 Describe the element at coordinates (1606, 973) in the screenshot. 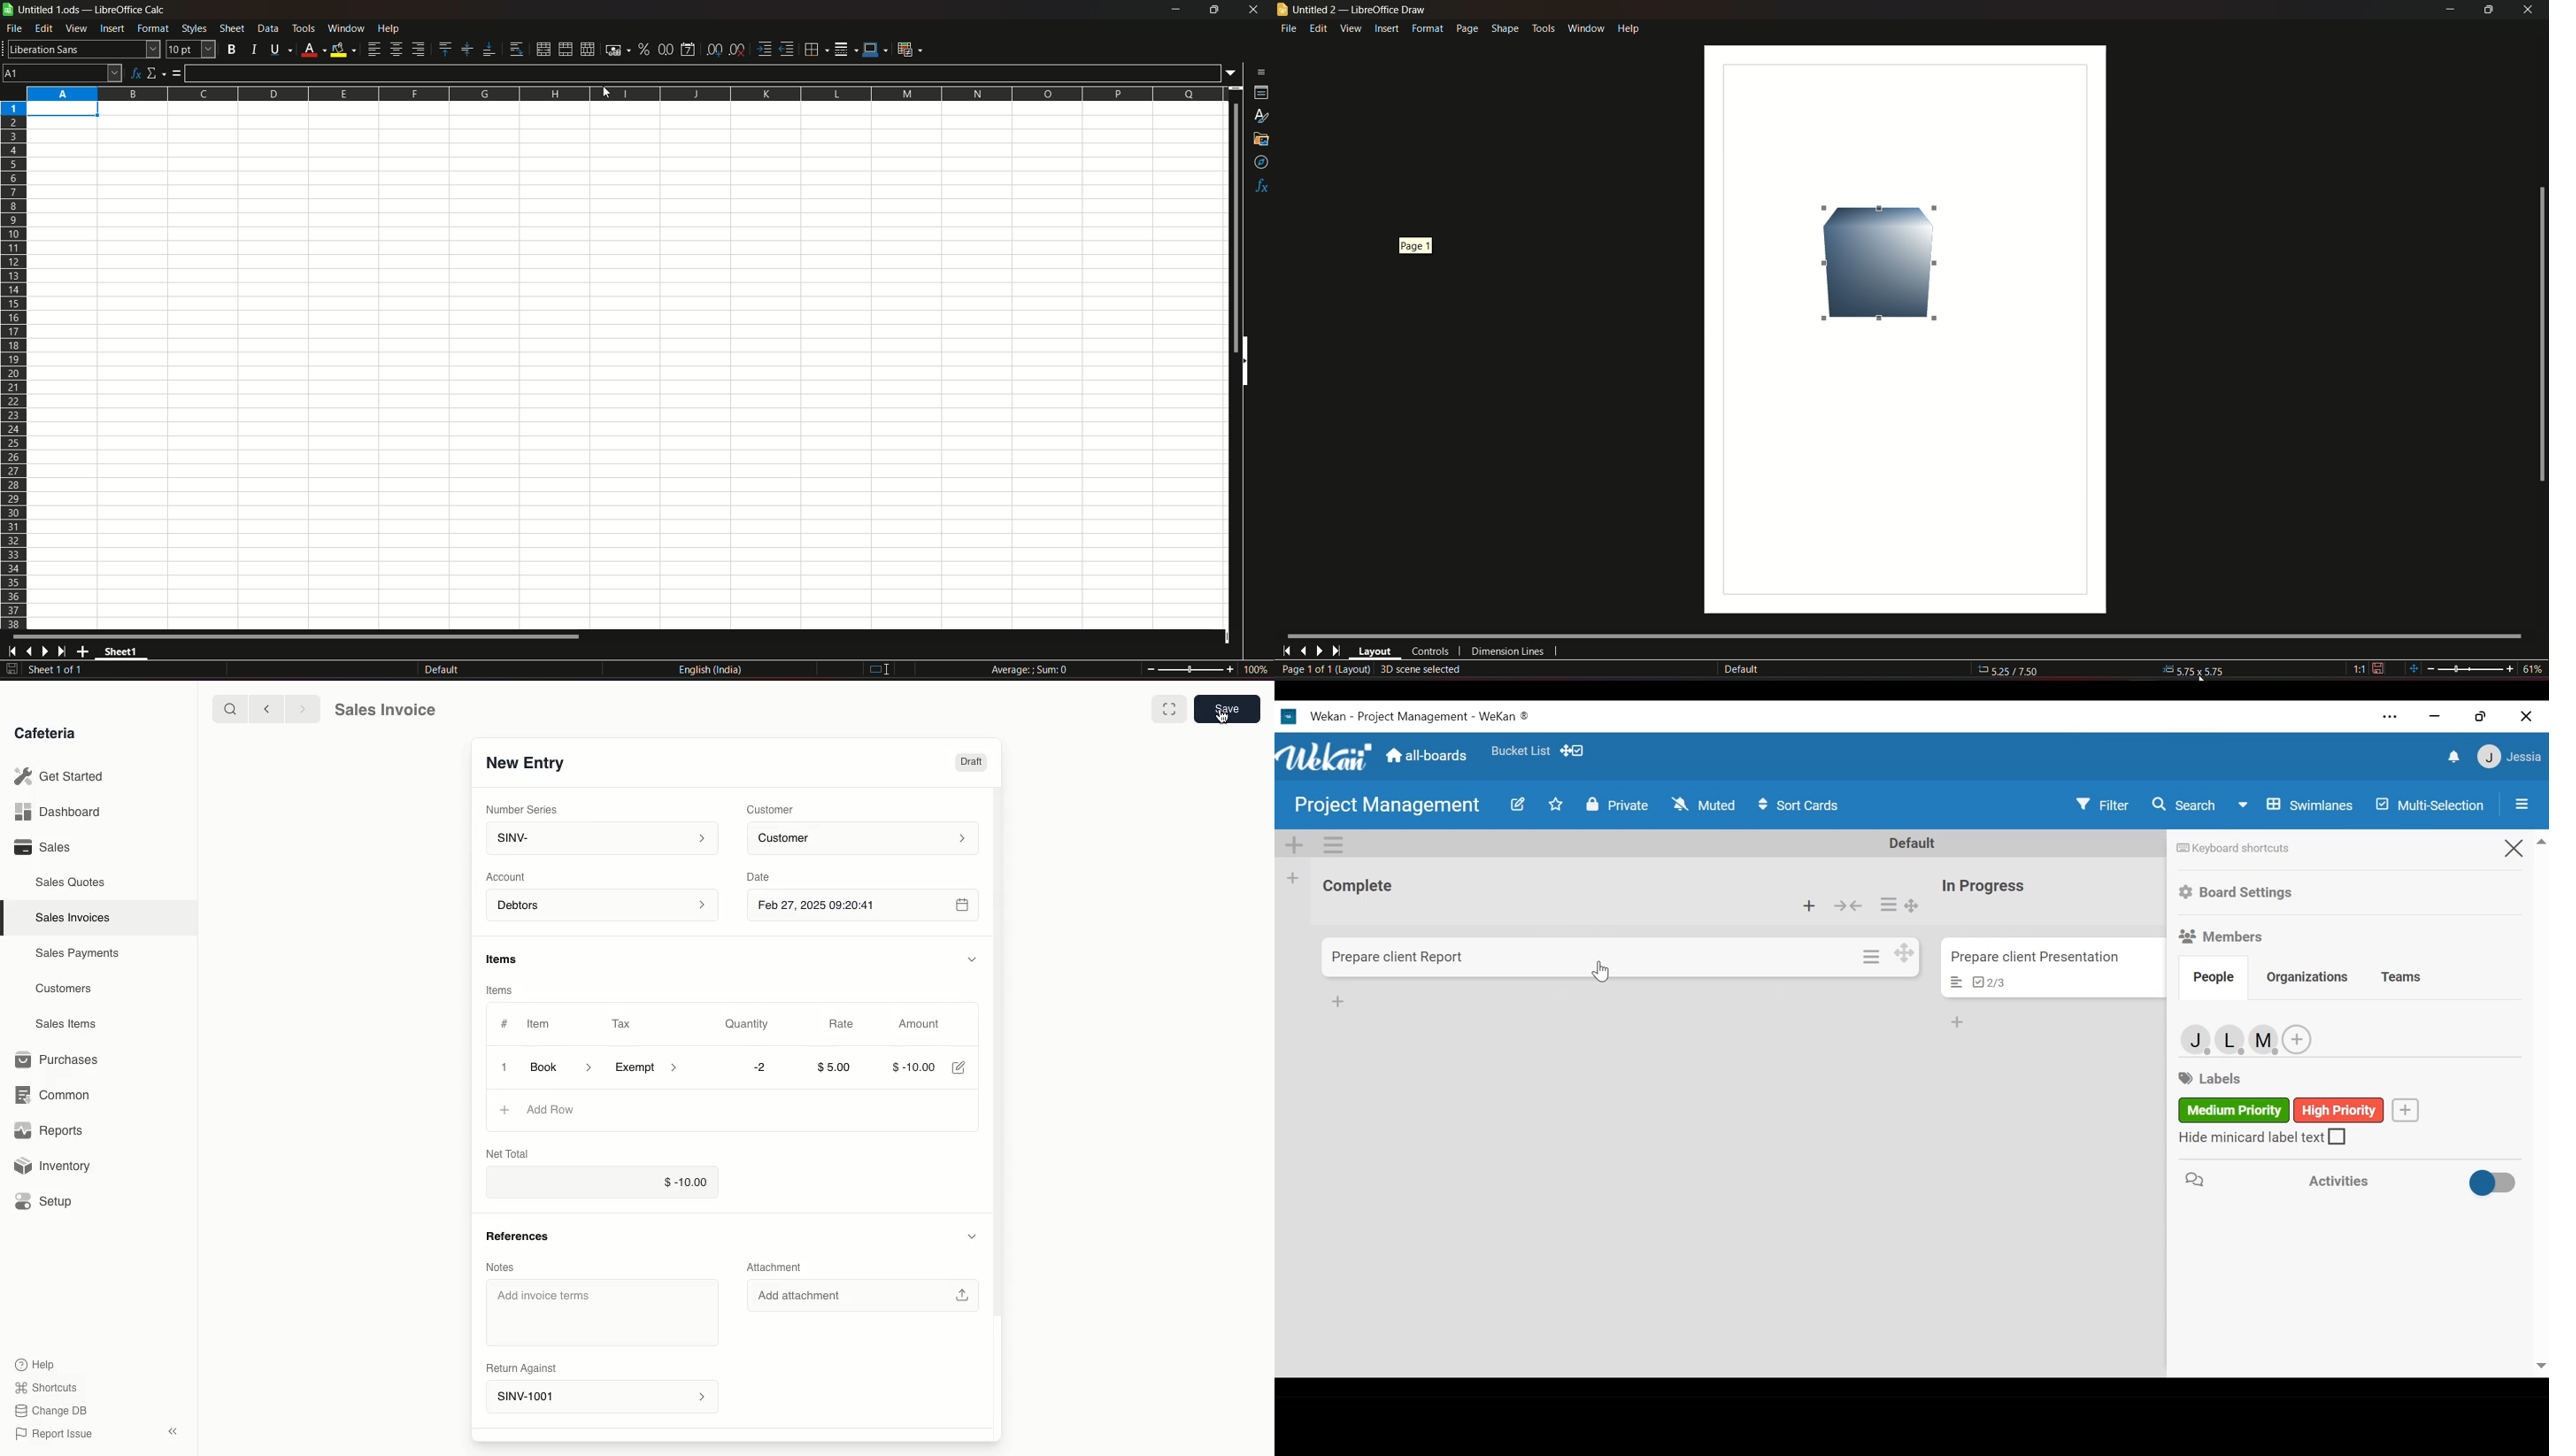

I see `Cursor` at that location.